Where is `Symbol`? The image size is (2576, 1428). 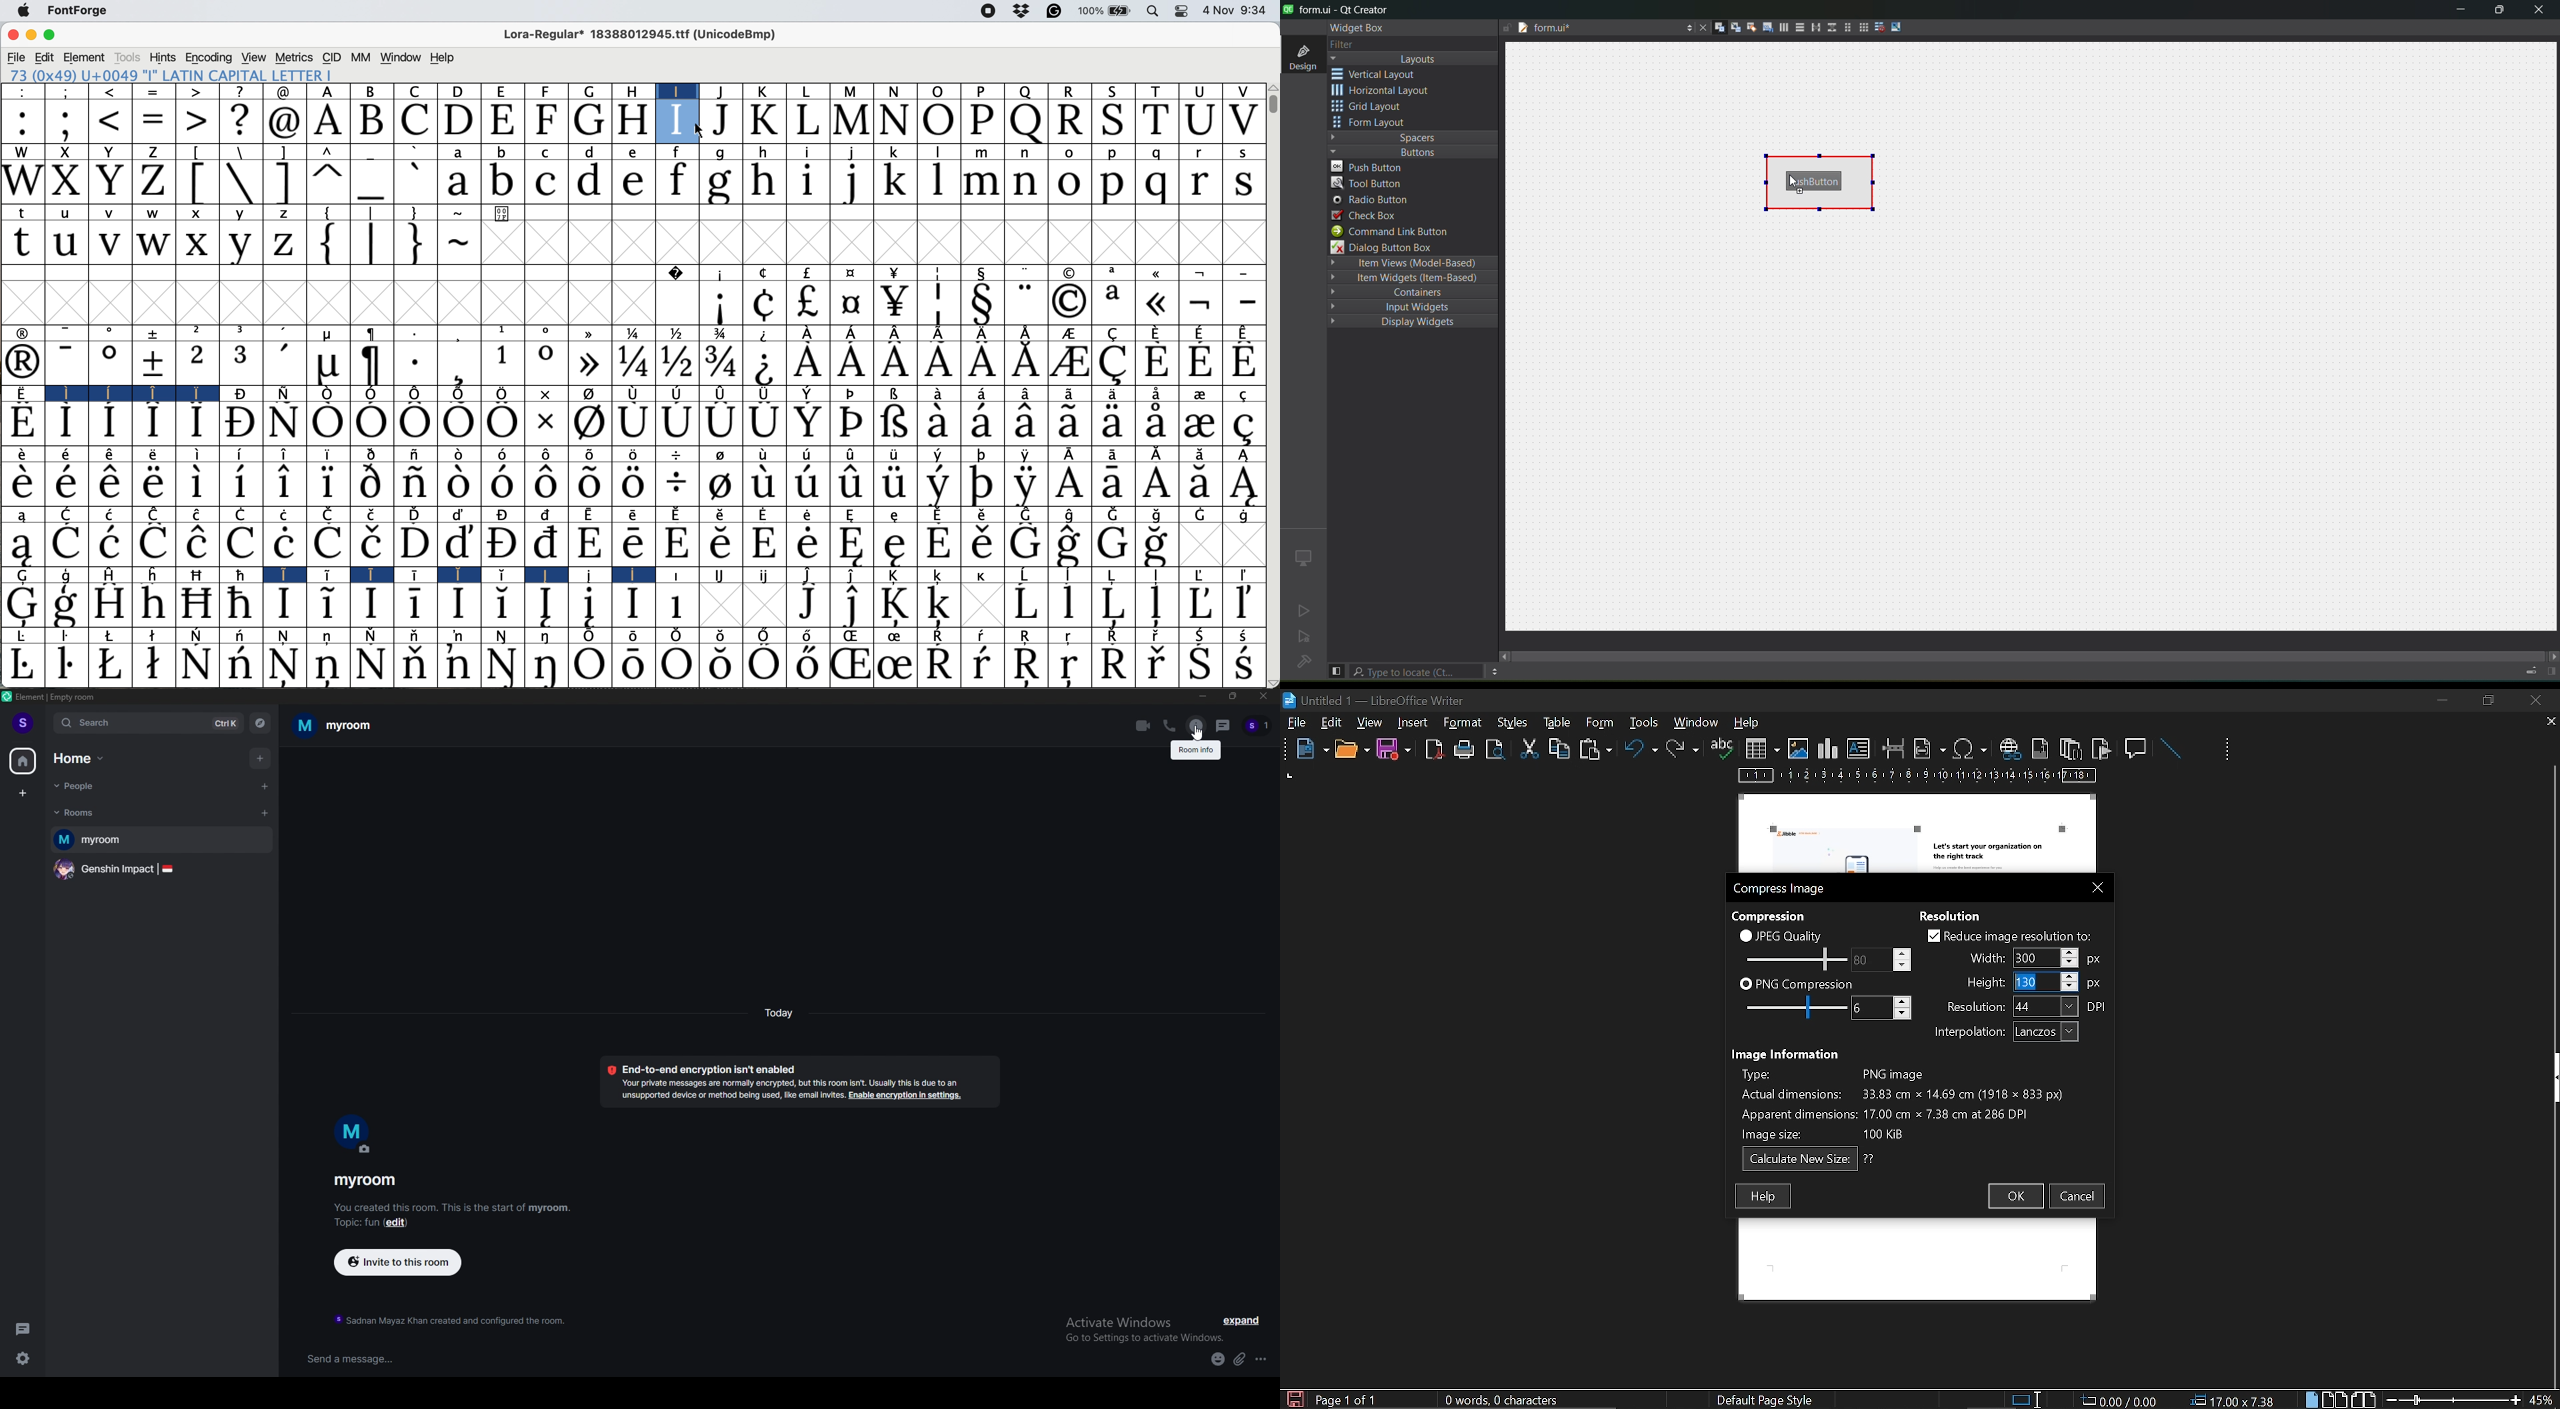
Symbol is located at coordinates (1027, 455).